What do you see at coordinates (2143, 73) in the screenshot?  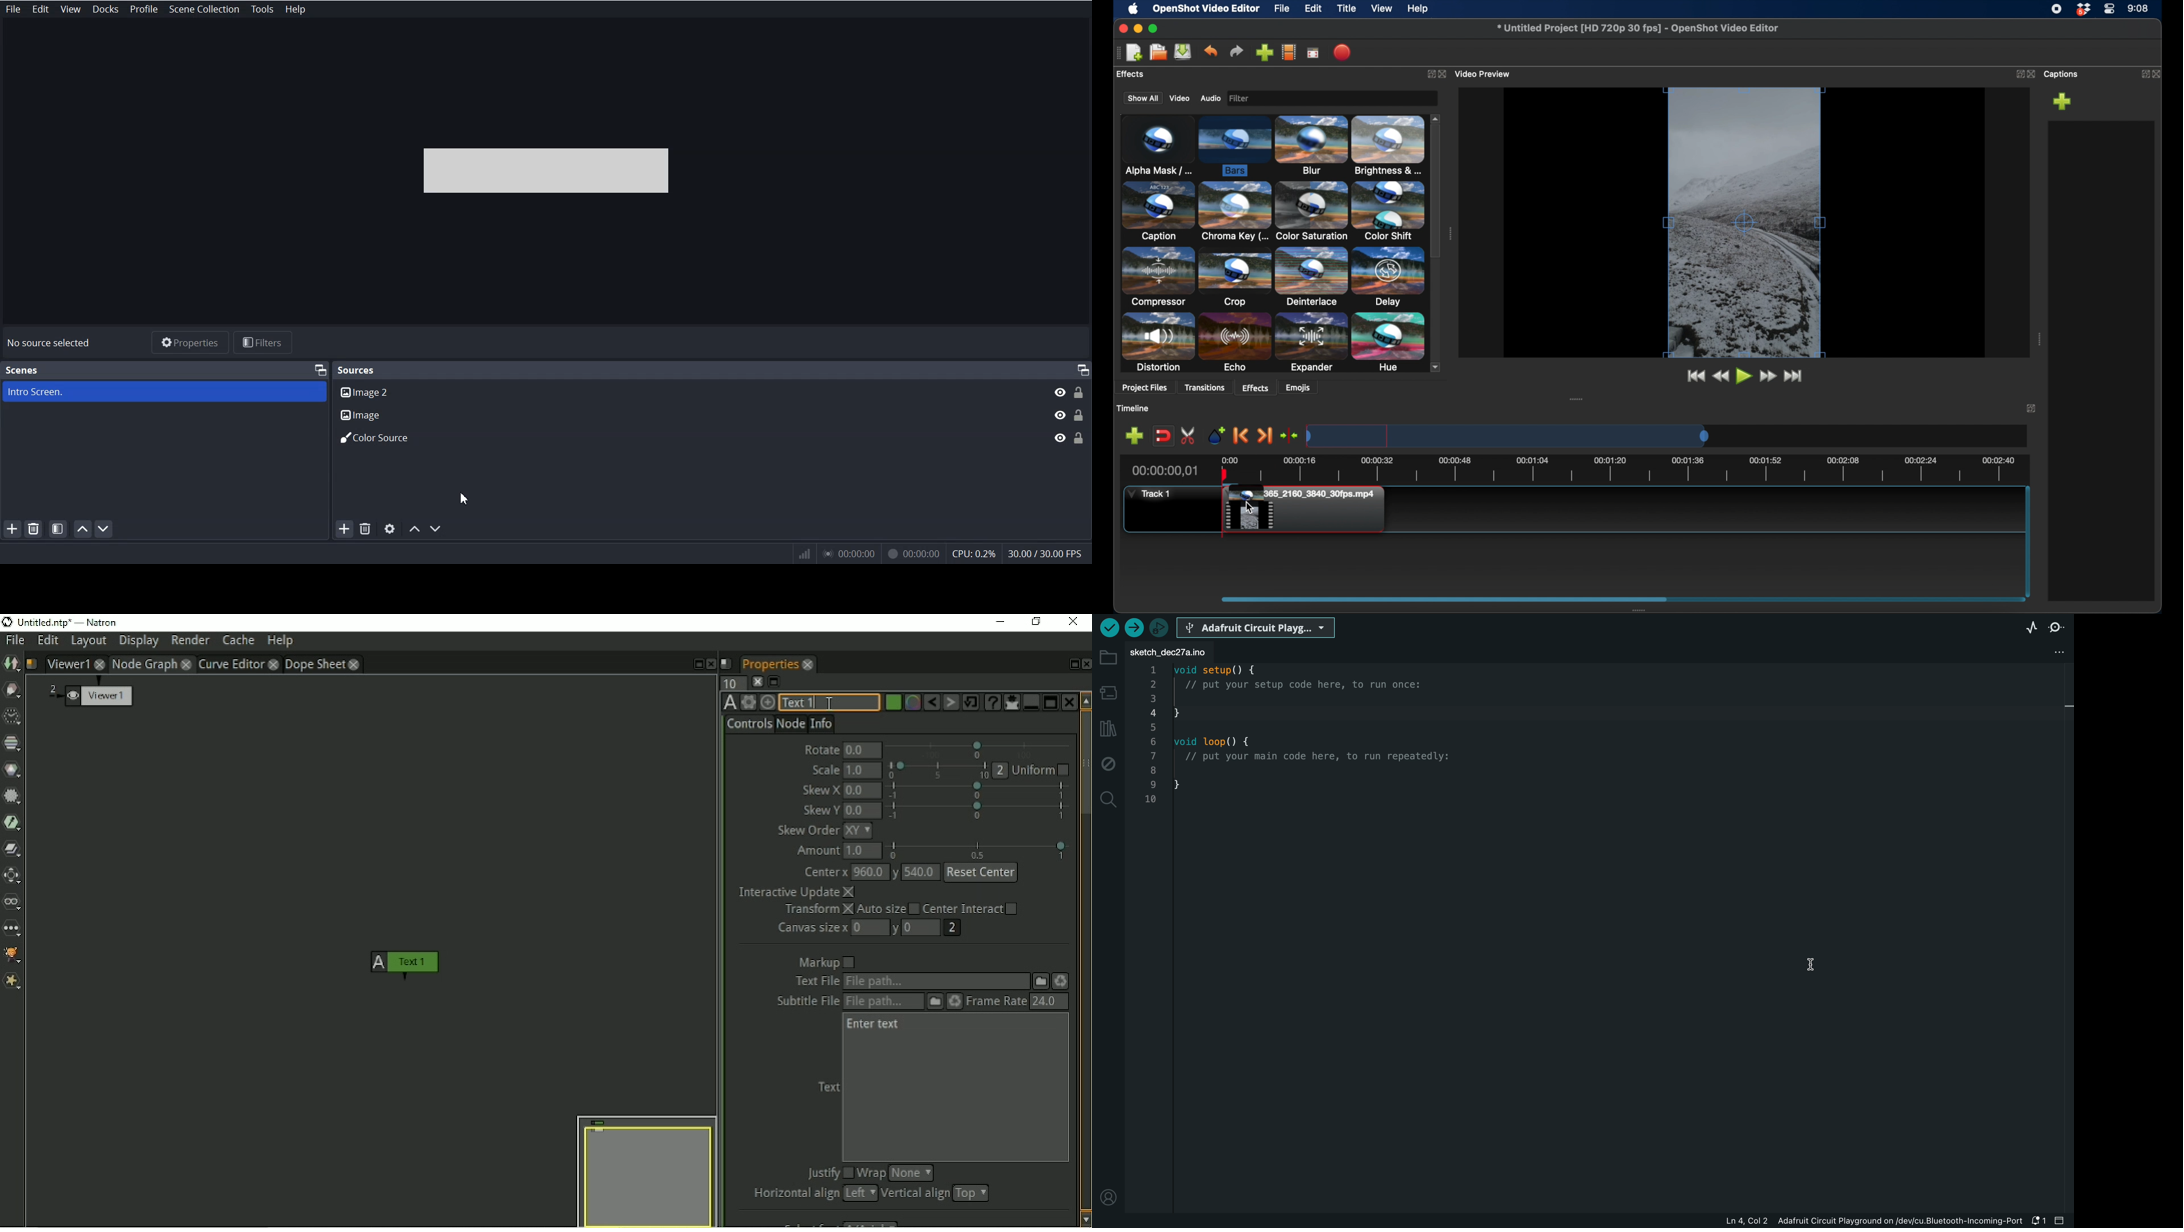 I see `expand` at bounding box center [2143, 73].